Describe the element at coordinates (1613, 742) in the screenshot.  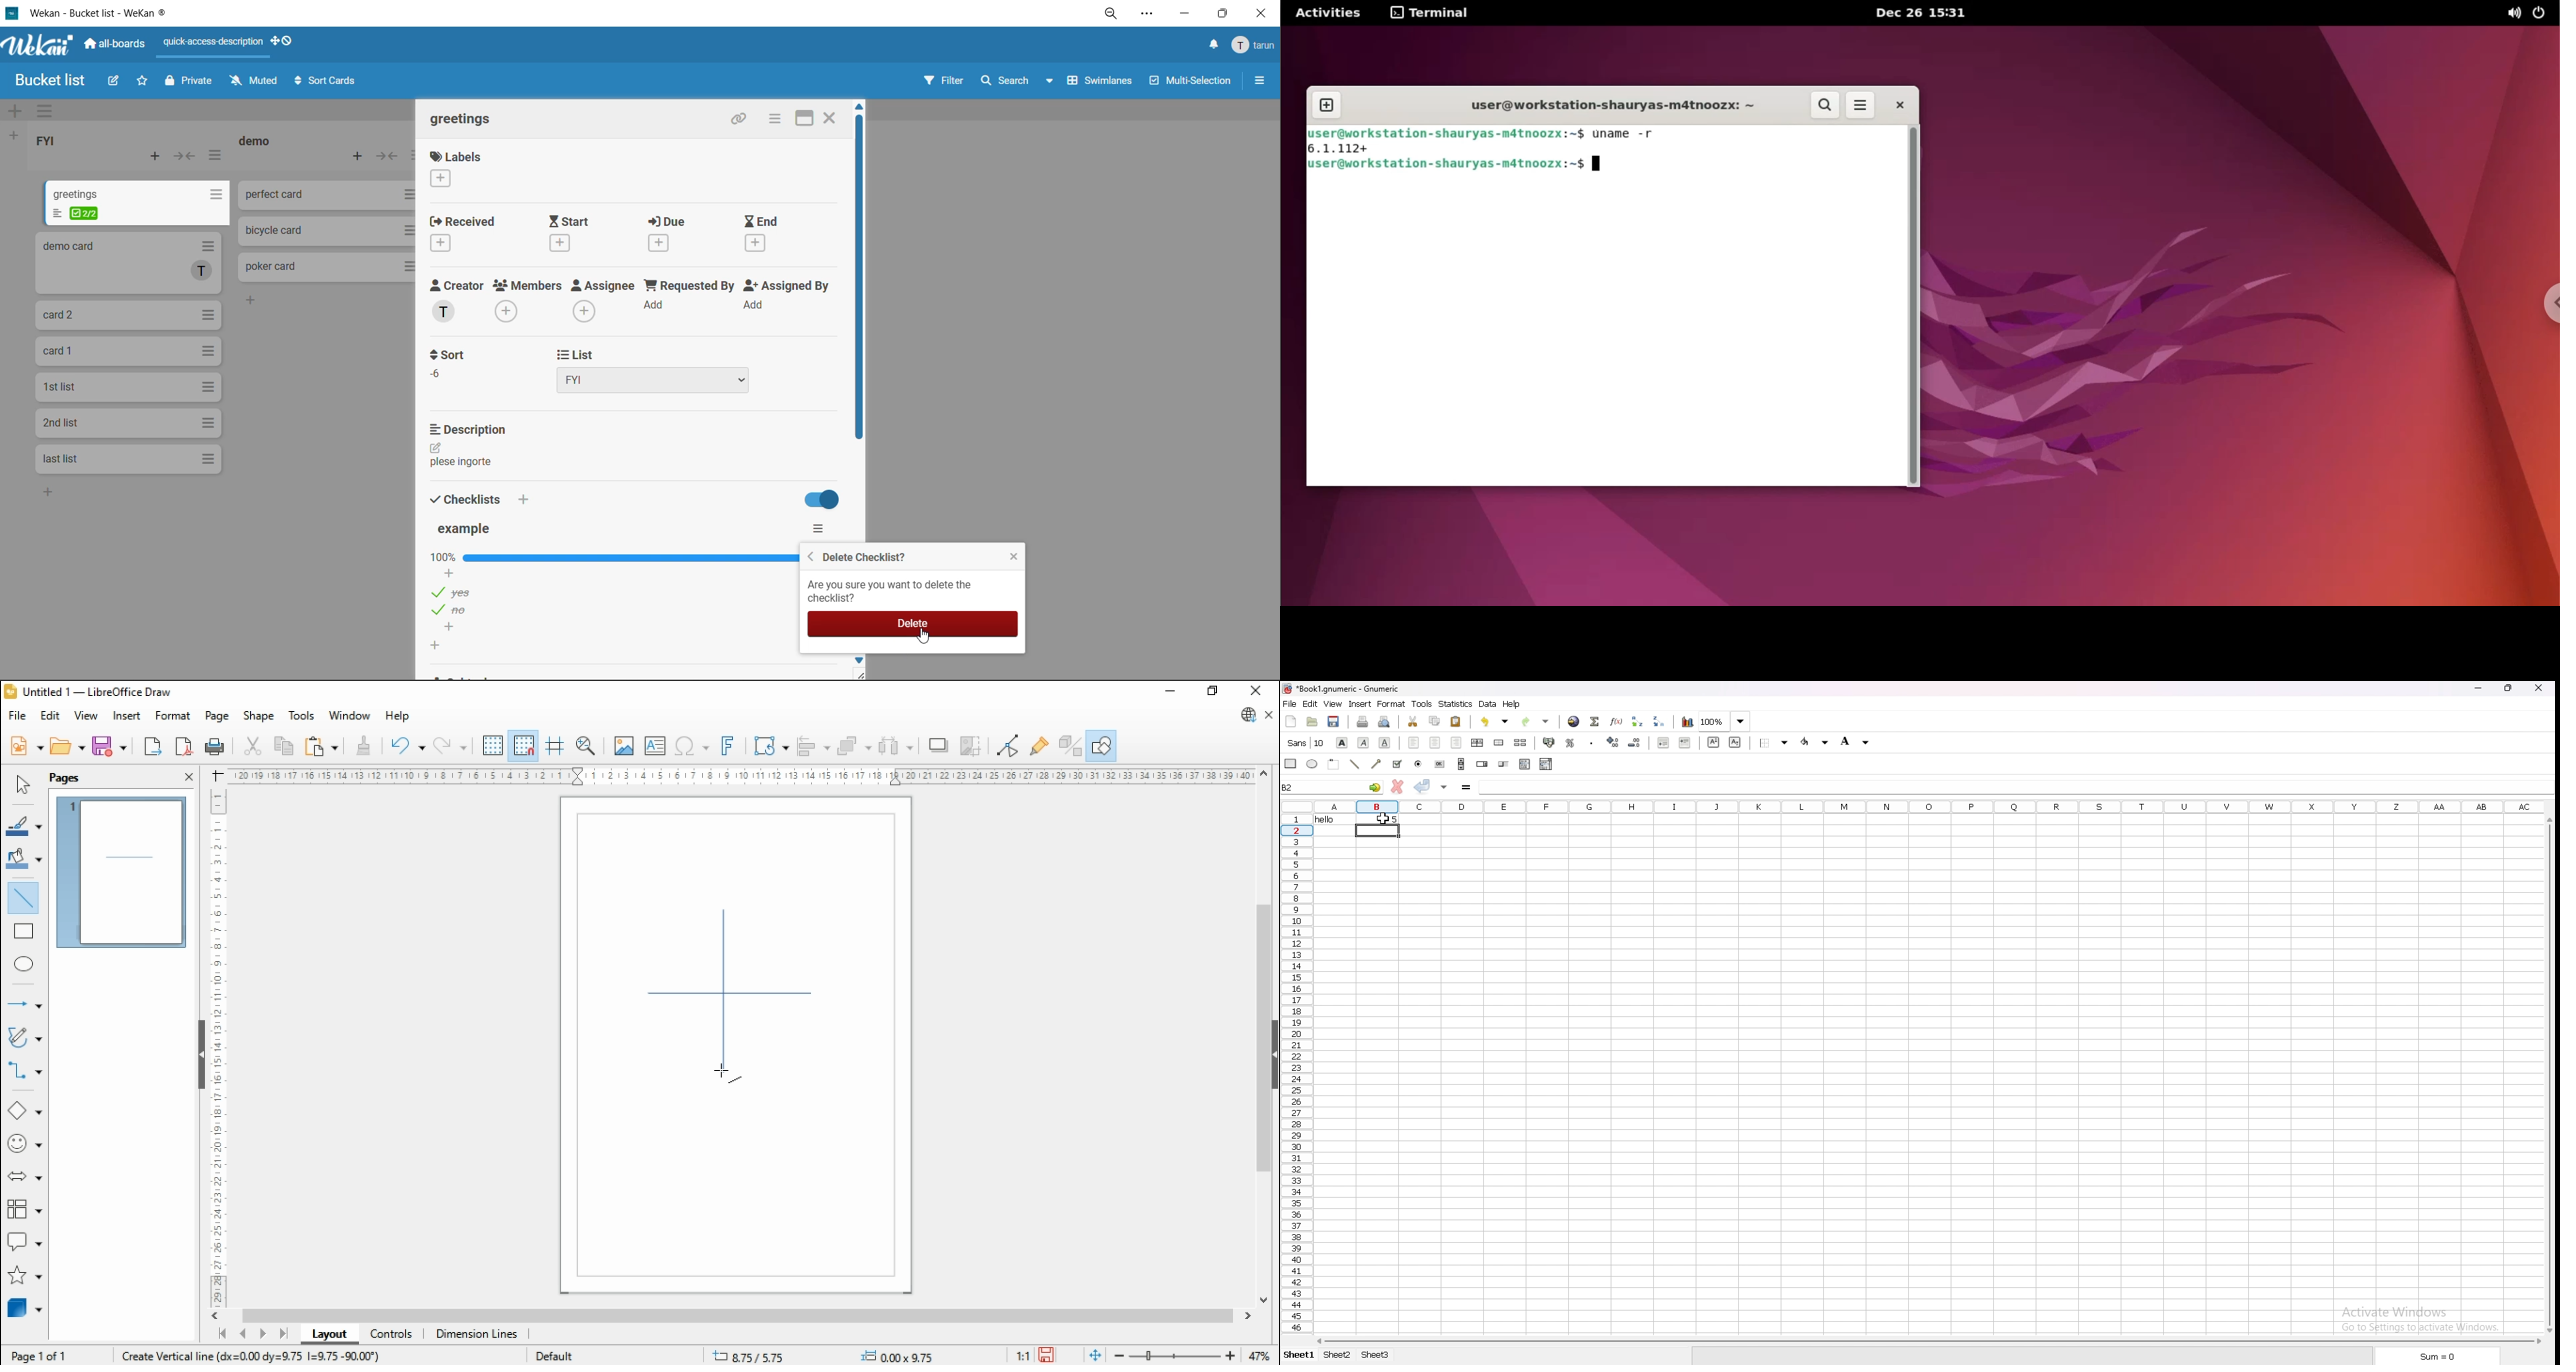
I see `increase decimal number` at that location.